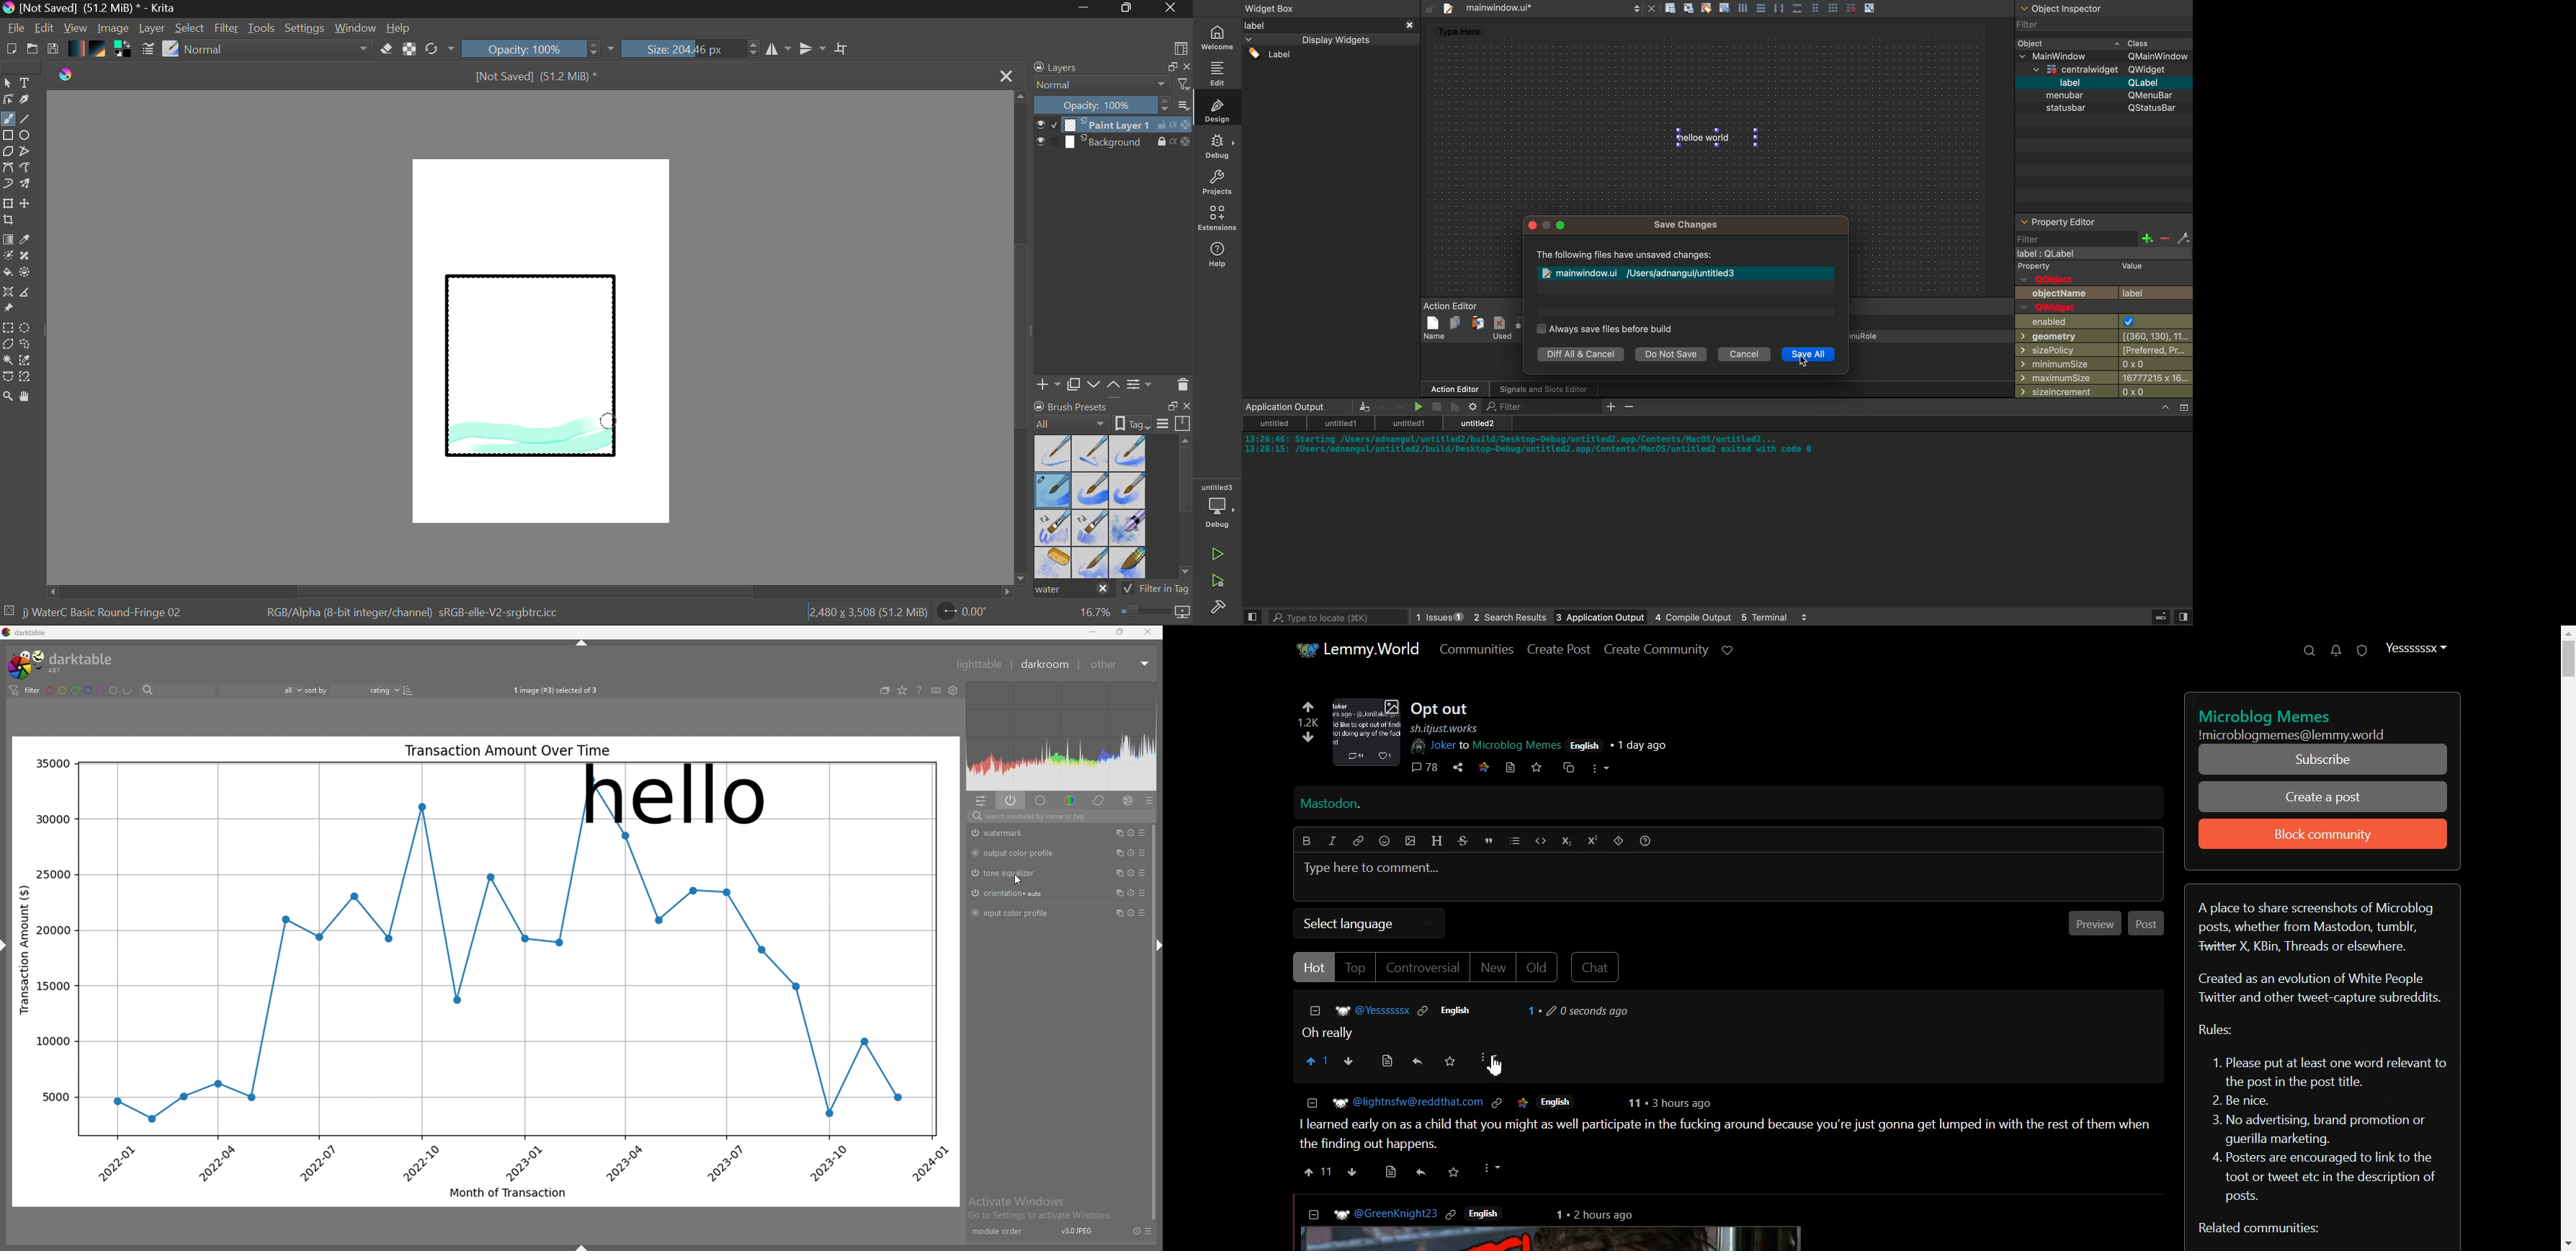 This screenshot has height=1260, width=2576. Describe the element at coordinates (65, 664) in the screenshot. I see `darktable logo` at that location.